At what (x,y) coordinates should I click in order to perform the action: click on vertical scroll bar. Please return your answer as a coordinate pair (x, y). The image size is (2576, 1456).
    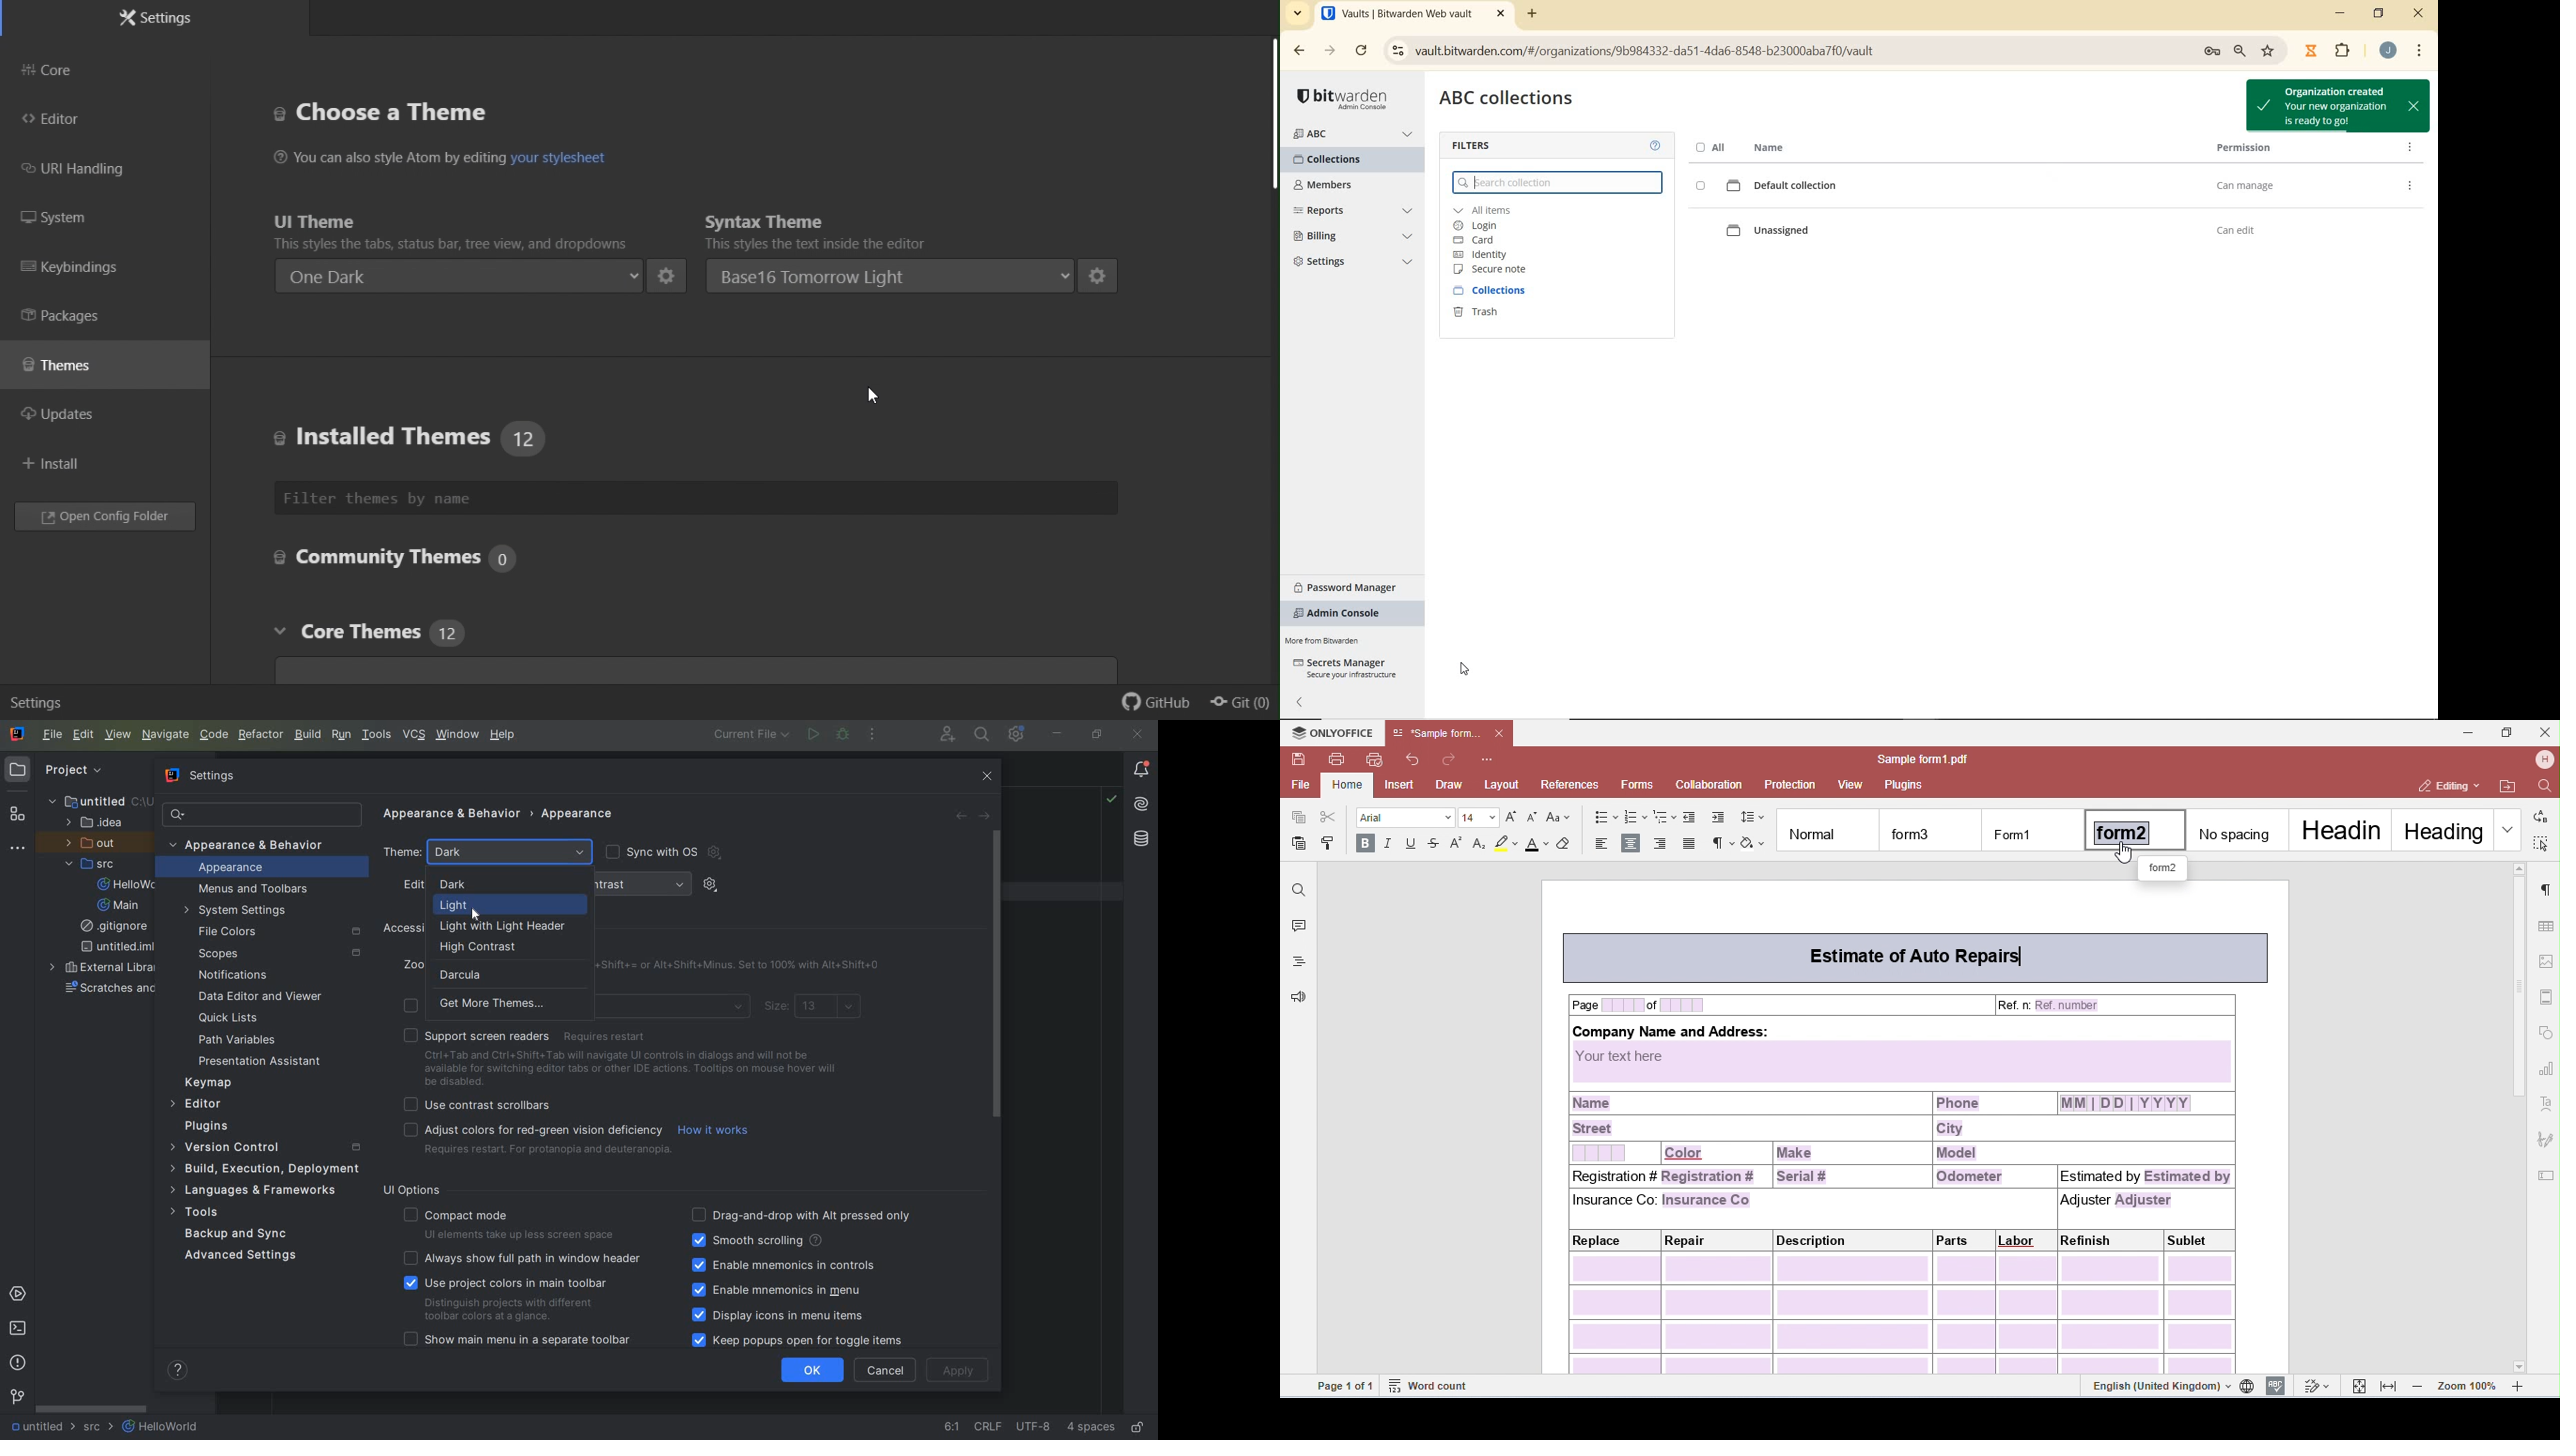
    Looking at the image, I should click on (1271, 109).